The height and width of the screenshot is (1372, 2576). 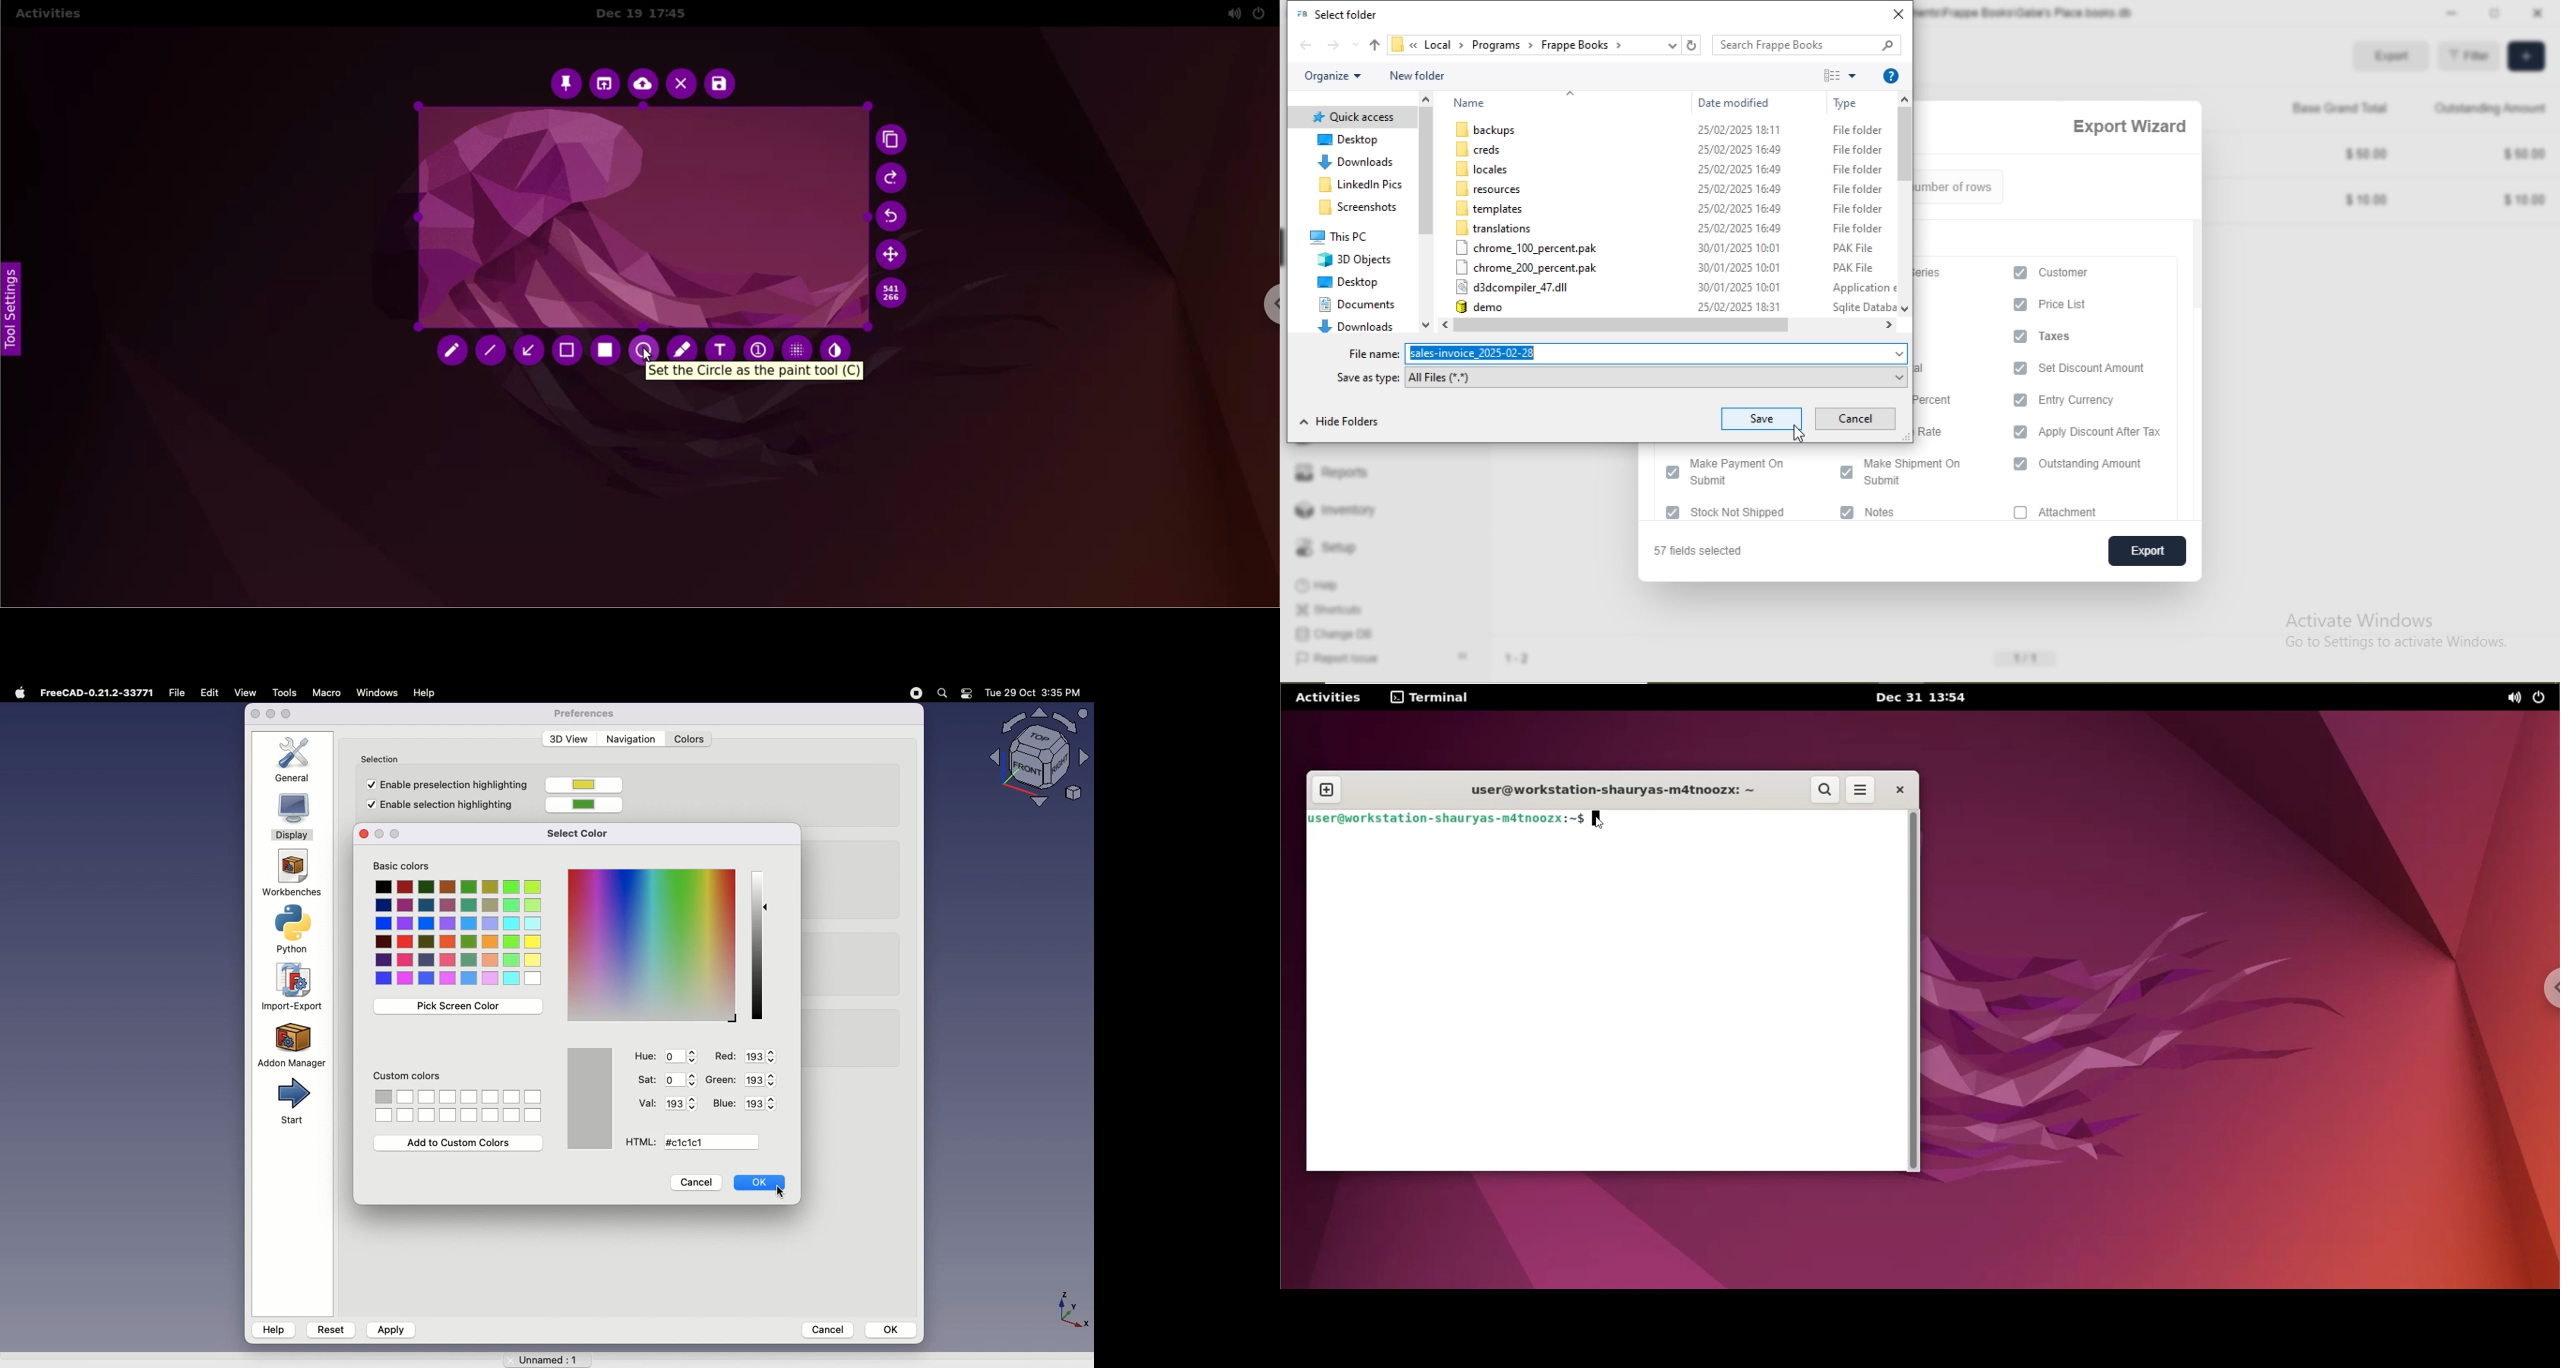 What do you see at coordinates (1332, 46) in the screenshot?
I see `next` at bounding box center [1332, 46].